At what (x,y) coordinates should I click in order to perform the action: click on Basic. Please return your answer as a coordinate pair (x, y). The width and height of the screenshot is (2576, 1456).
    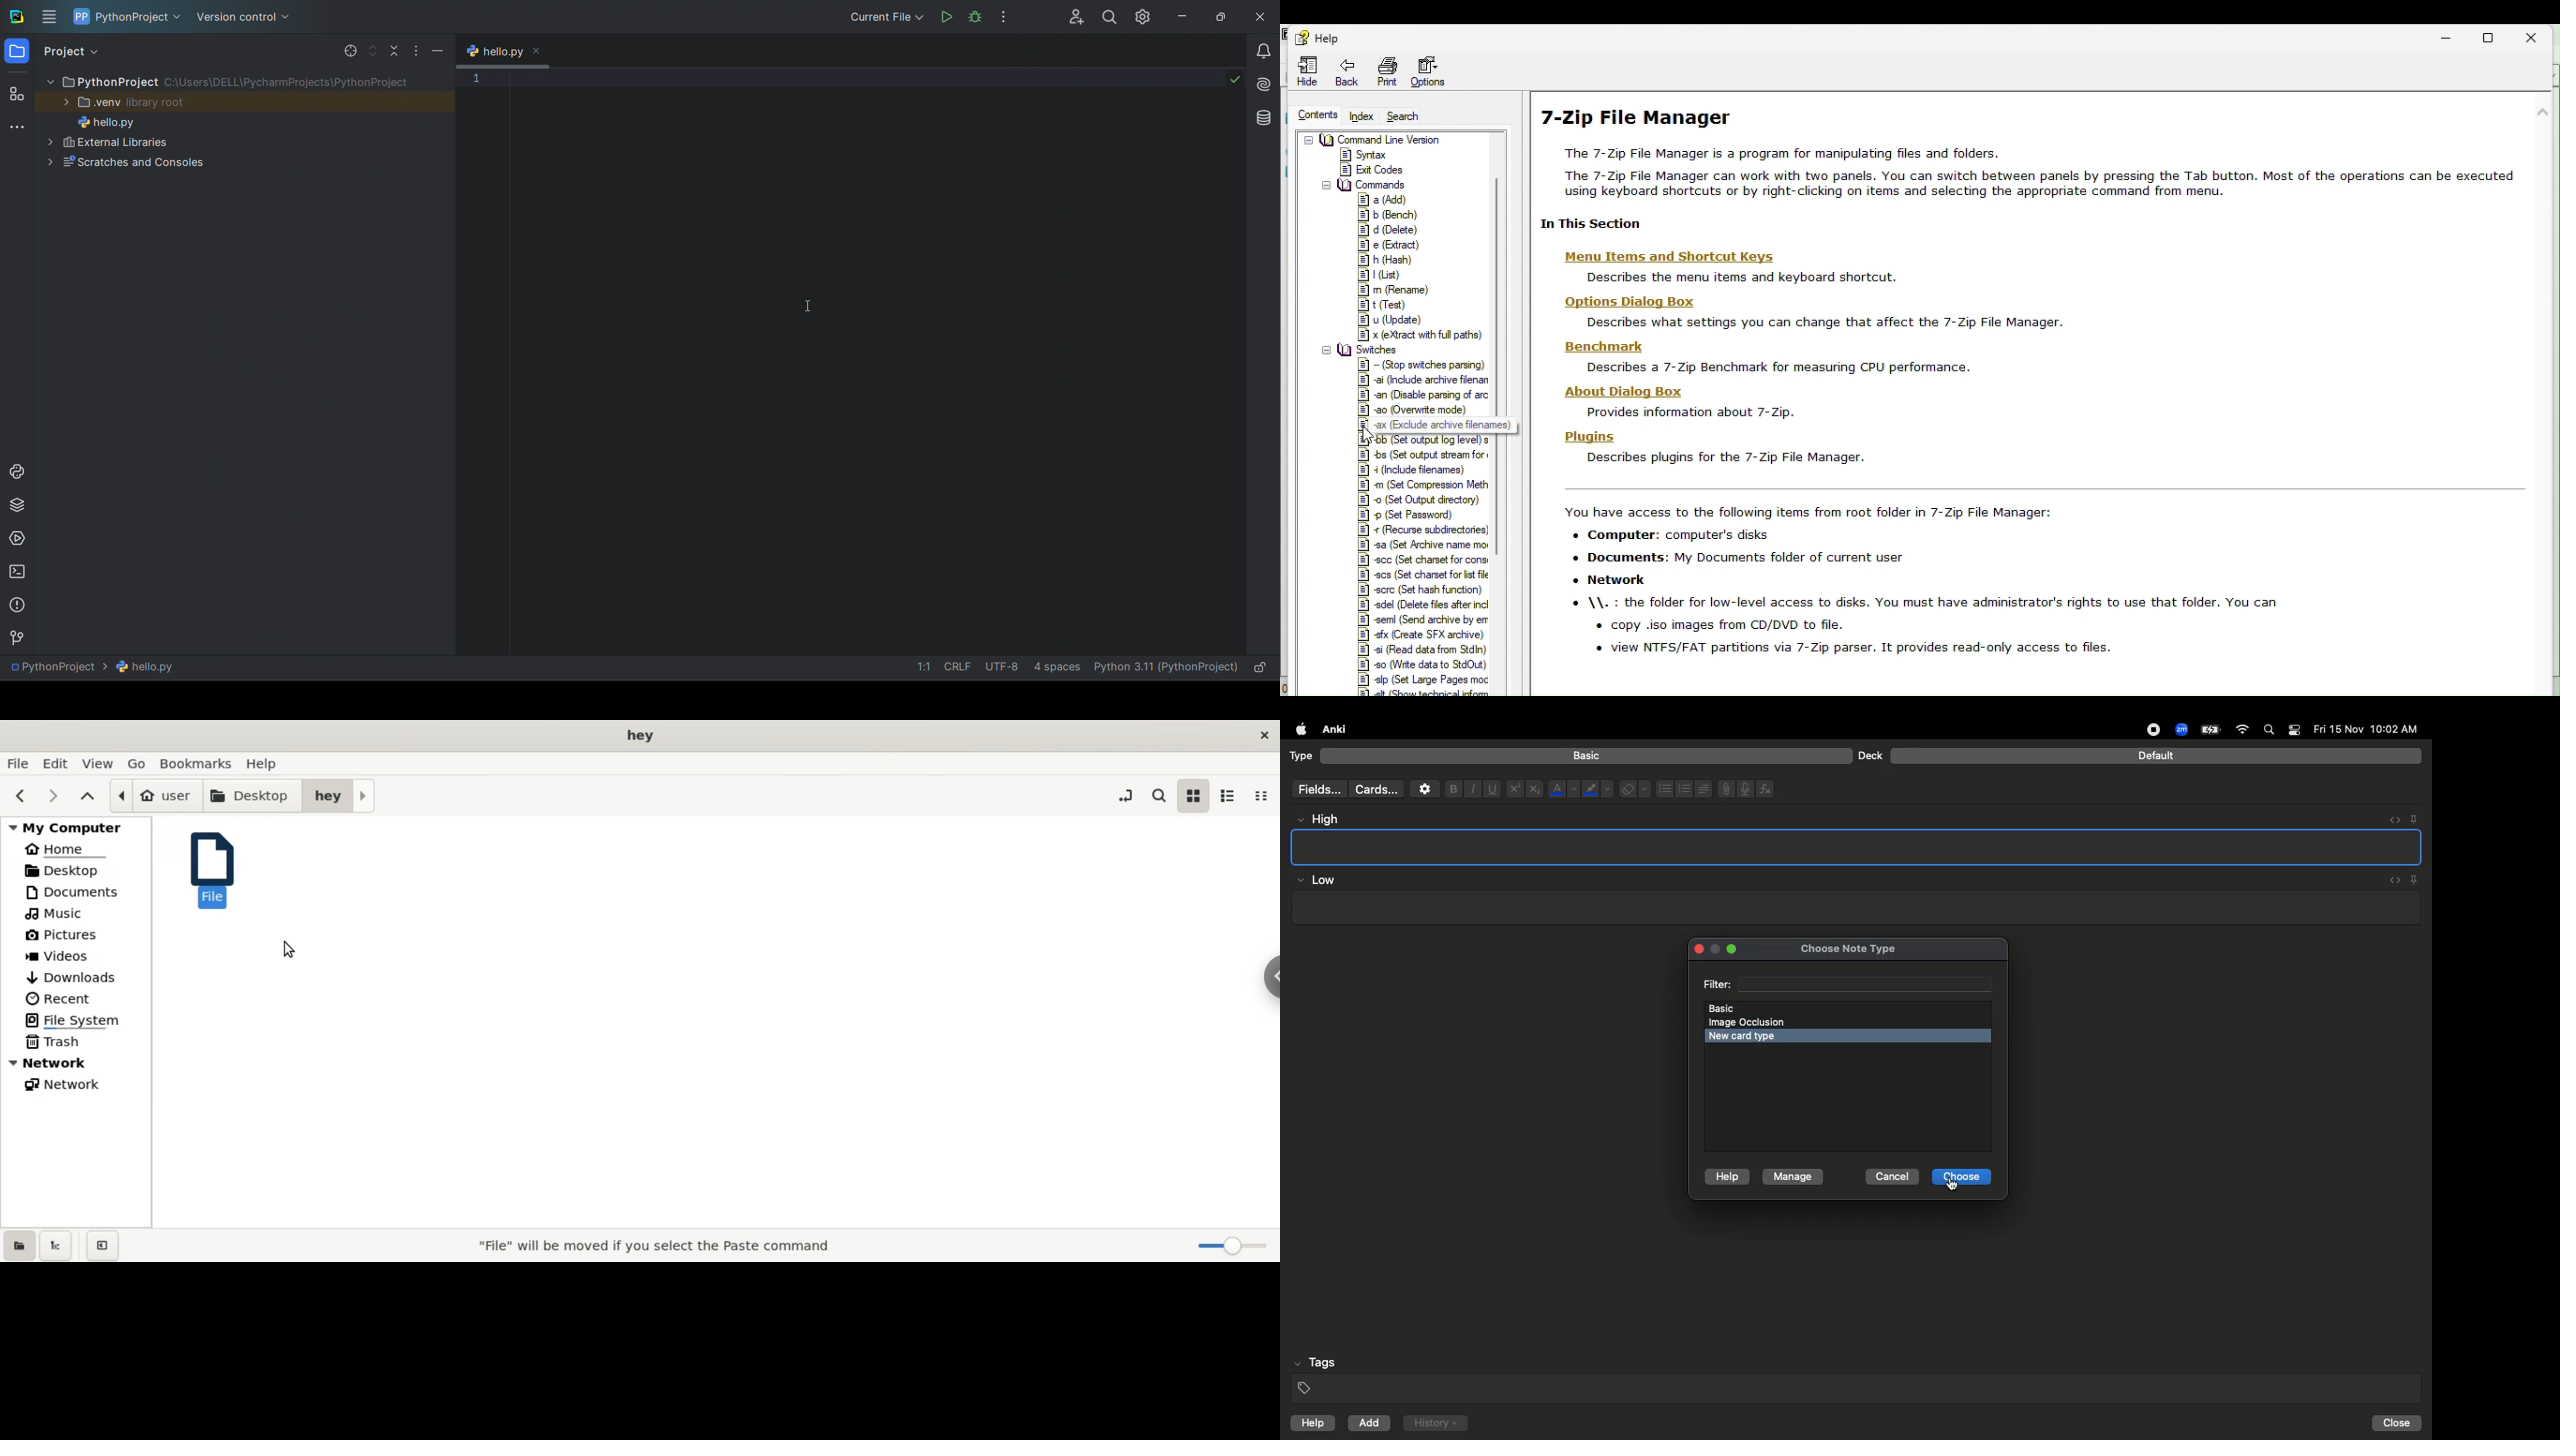
    Looking at the image, I should click on (1587, 756).